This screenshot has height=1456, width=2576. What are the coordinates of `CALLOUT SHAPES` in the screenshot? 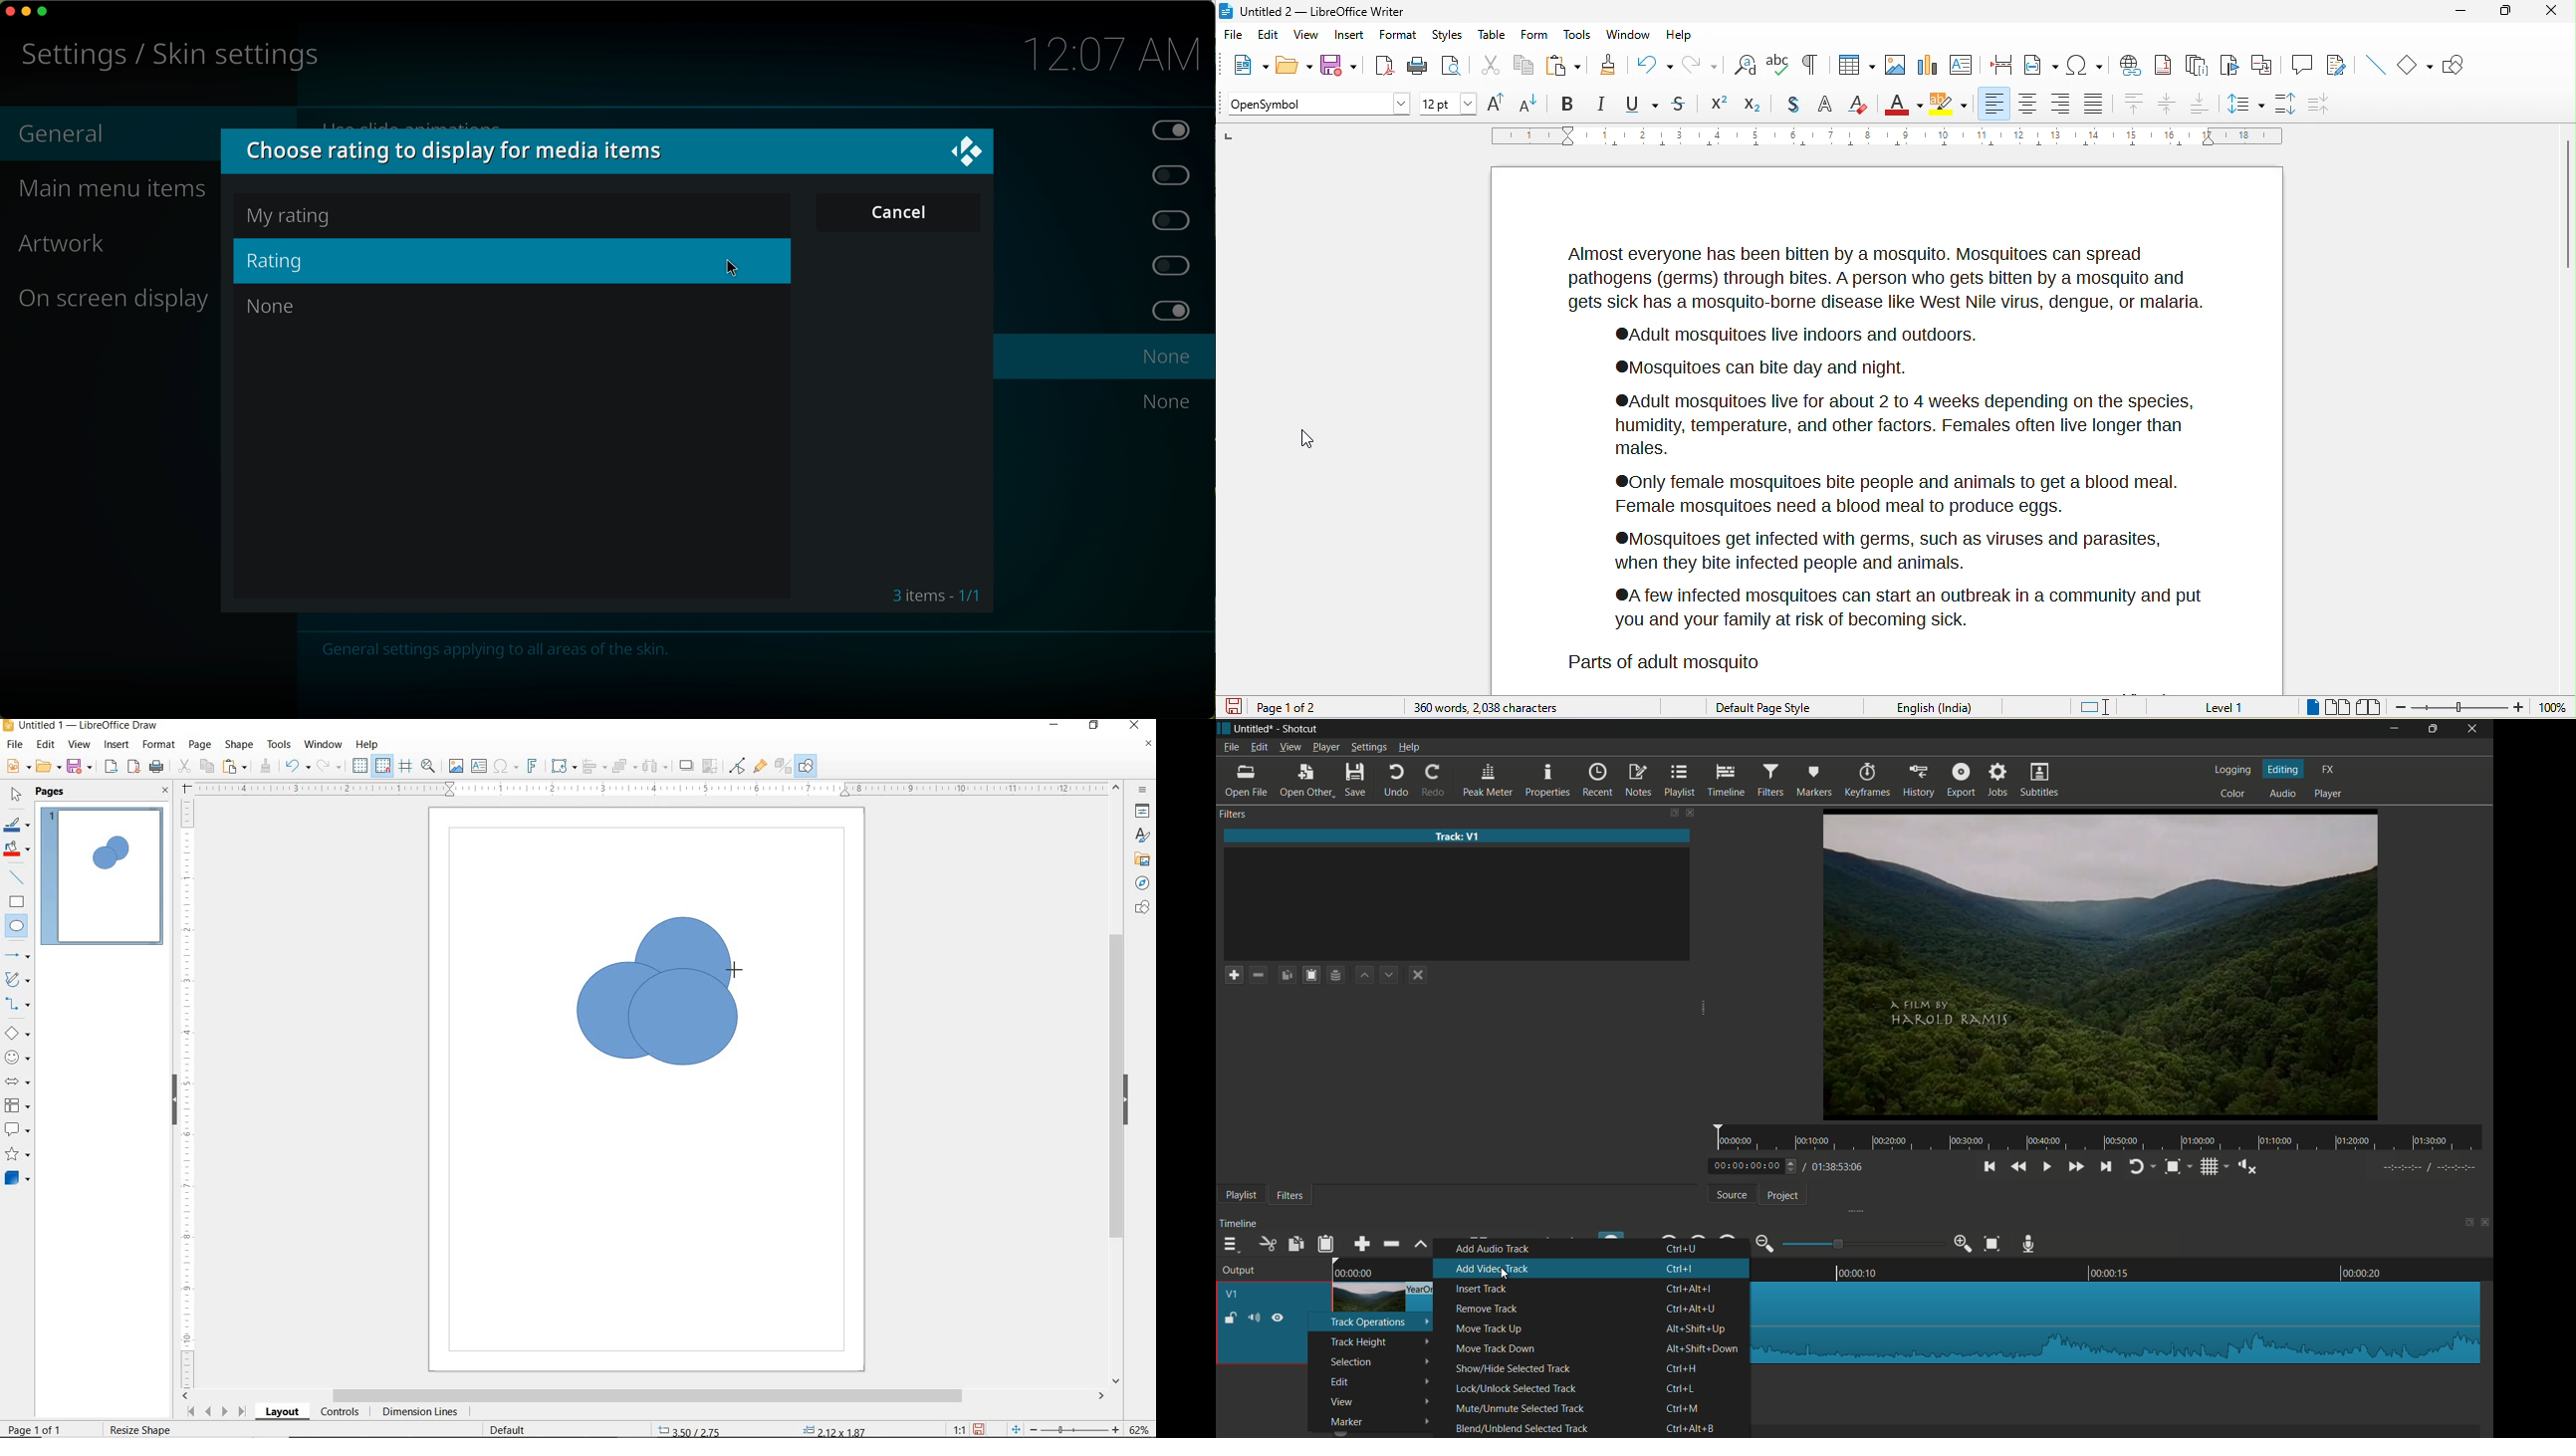 It's located at (17, 1130).